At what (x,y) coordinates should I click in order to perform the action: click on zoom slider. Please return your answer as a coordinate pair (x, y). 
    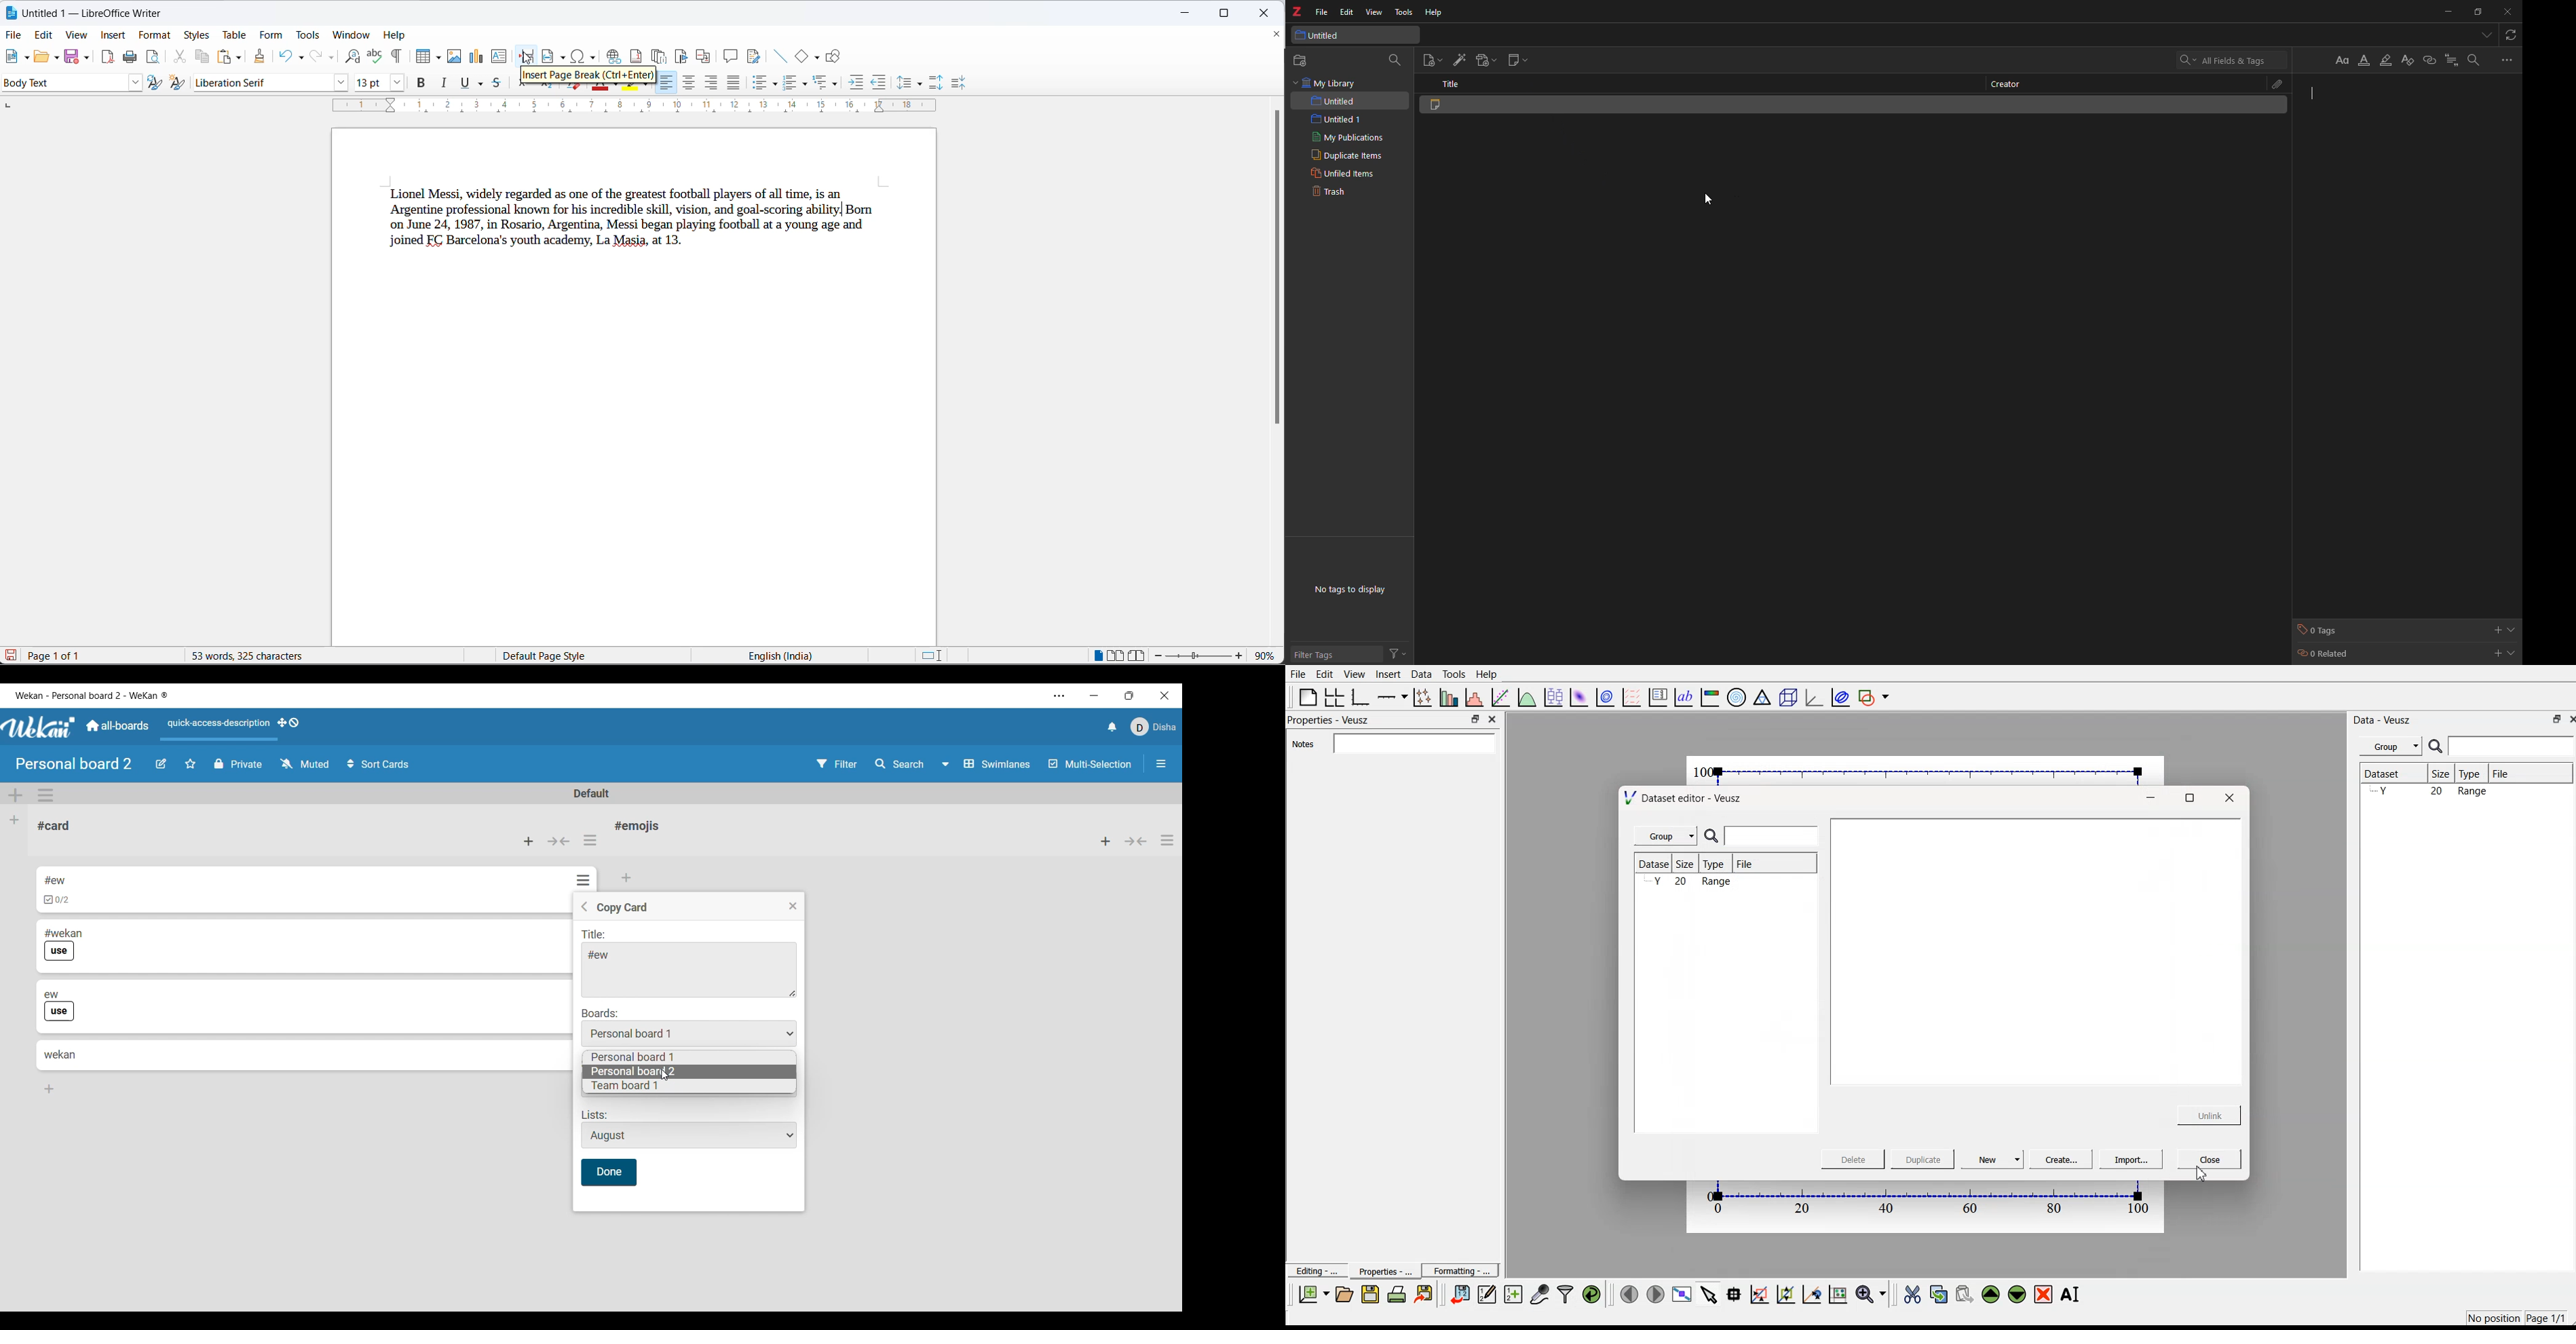
    Looking at the image, I should click on (1198, 656).